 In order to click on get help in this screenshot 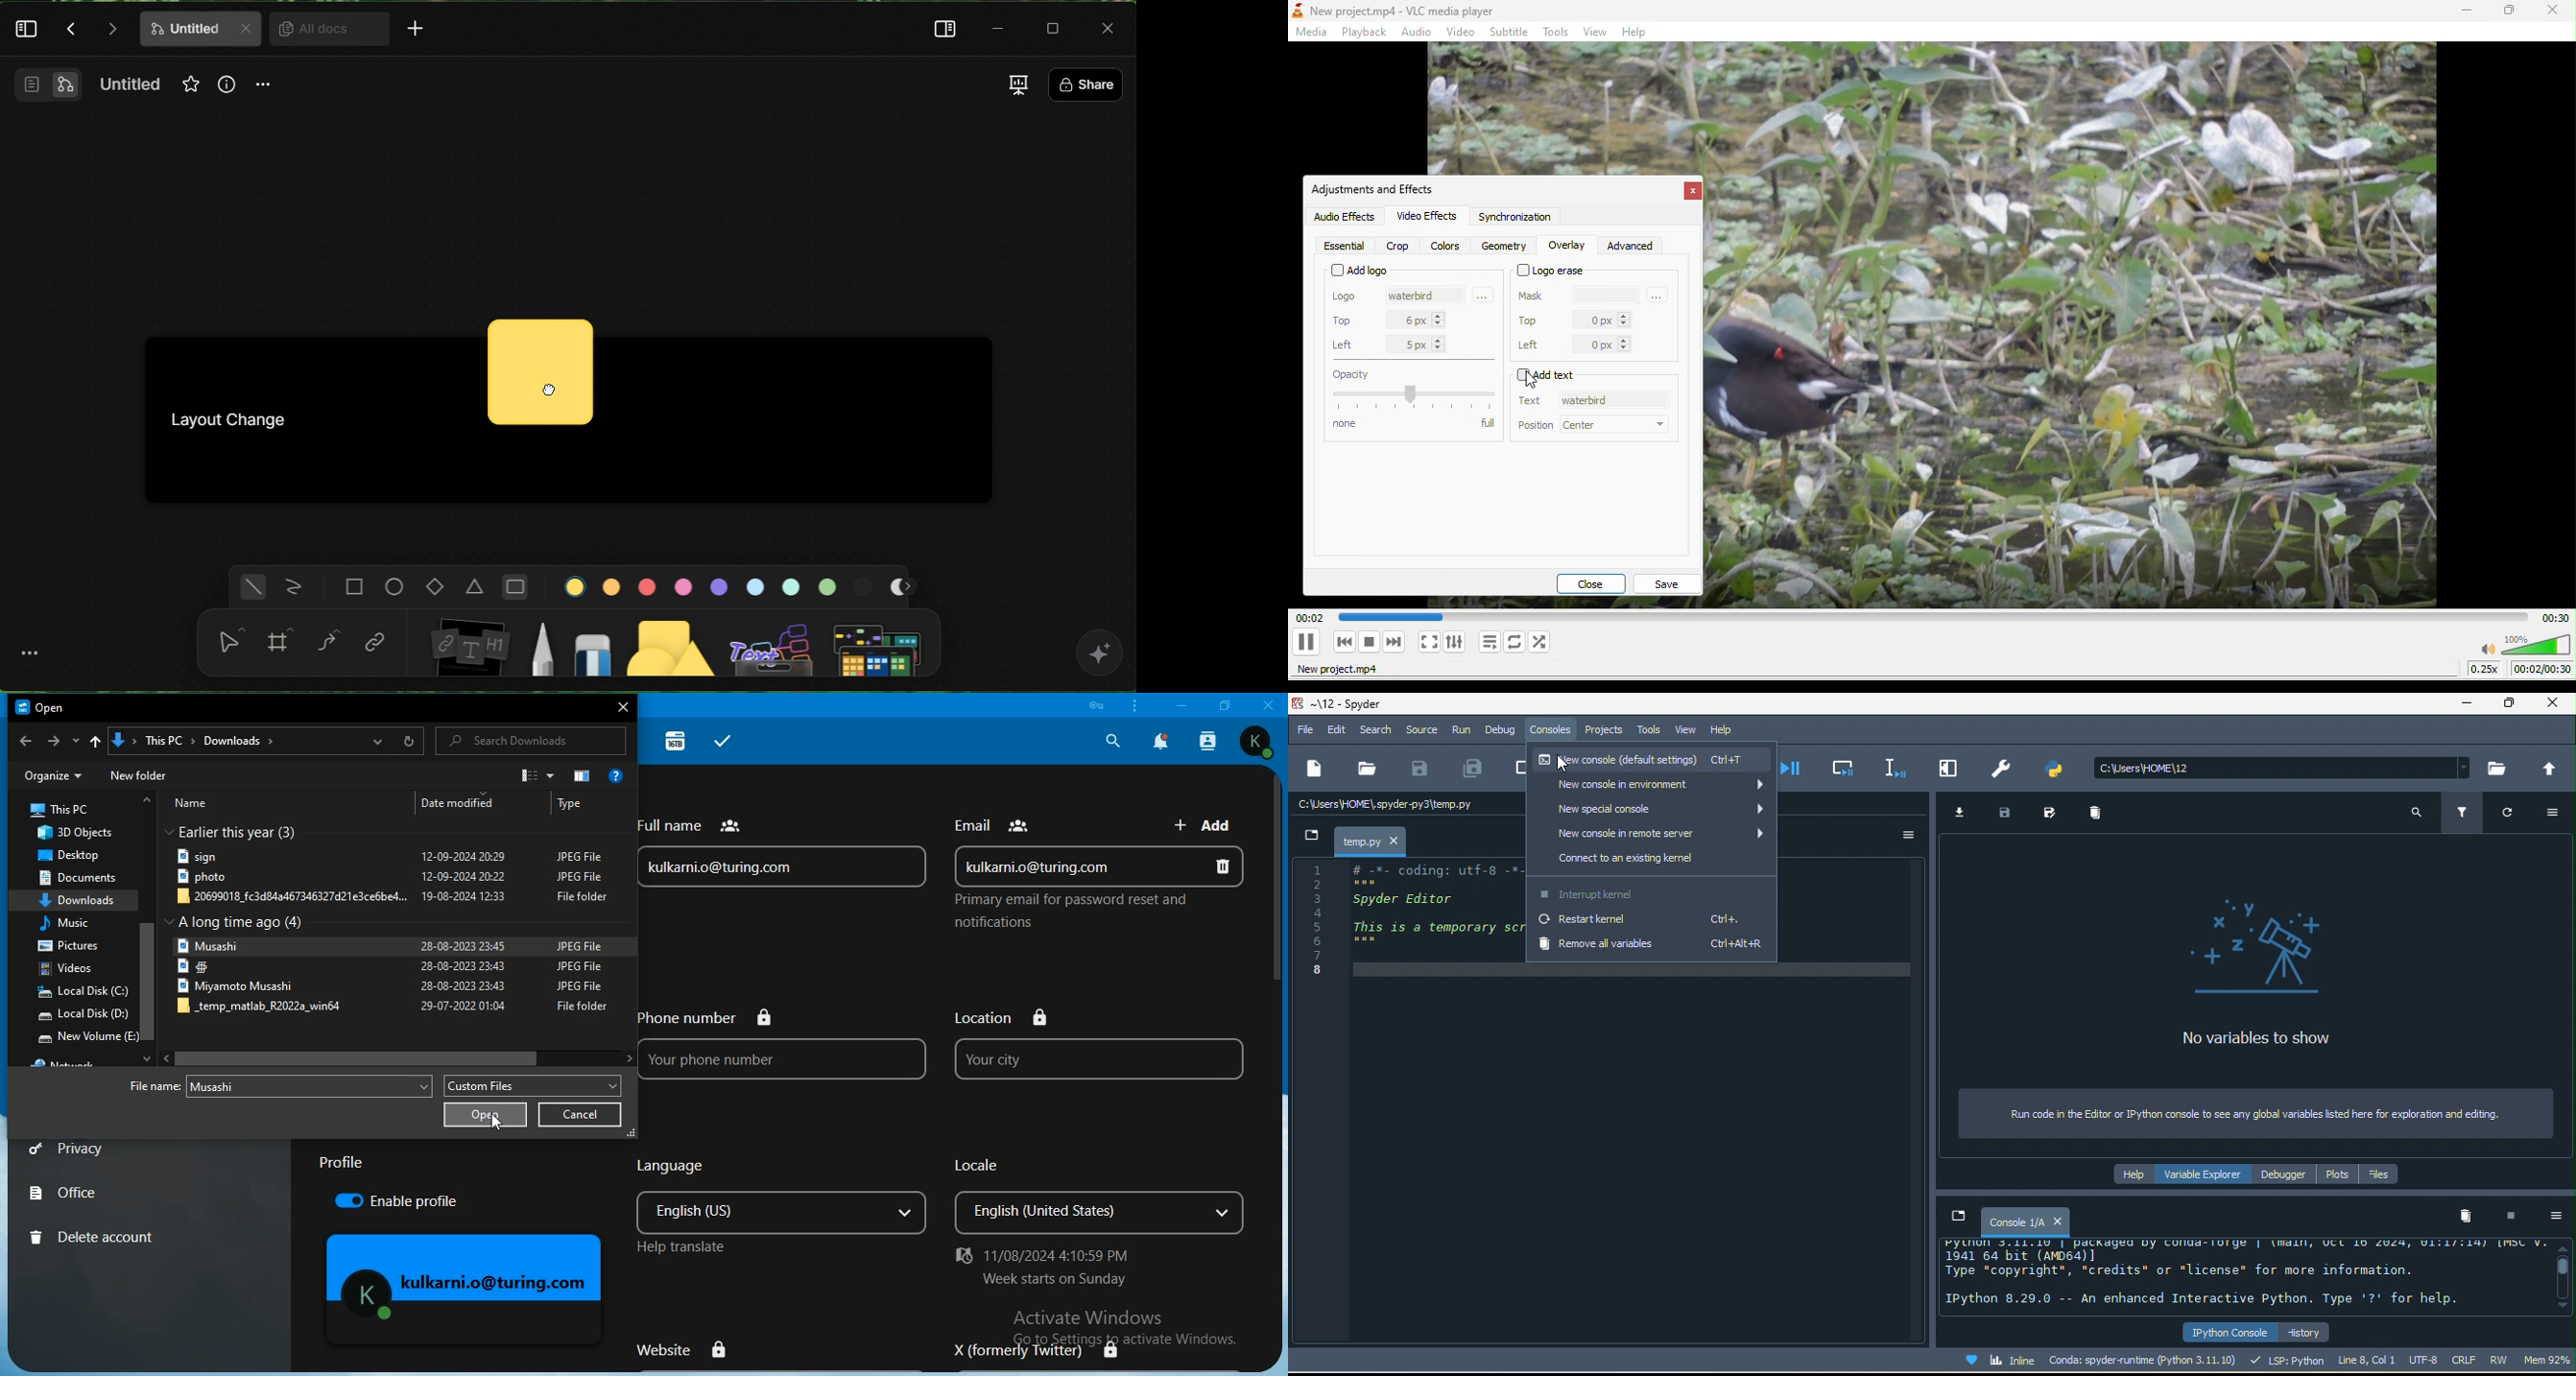, I will do `click(619, 775)`.